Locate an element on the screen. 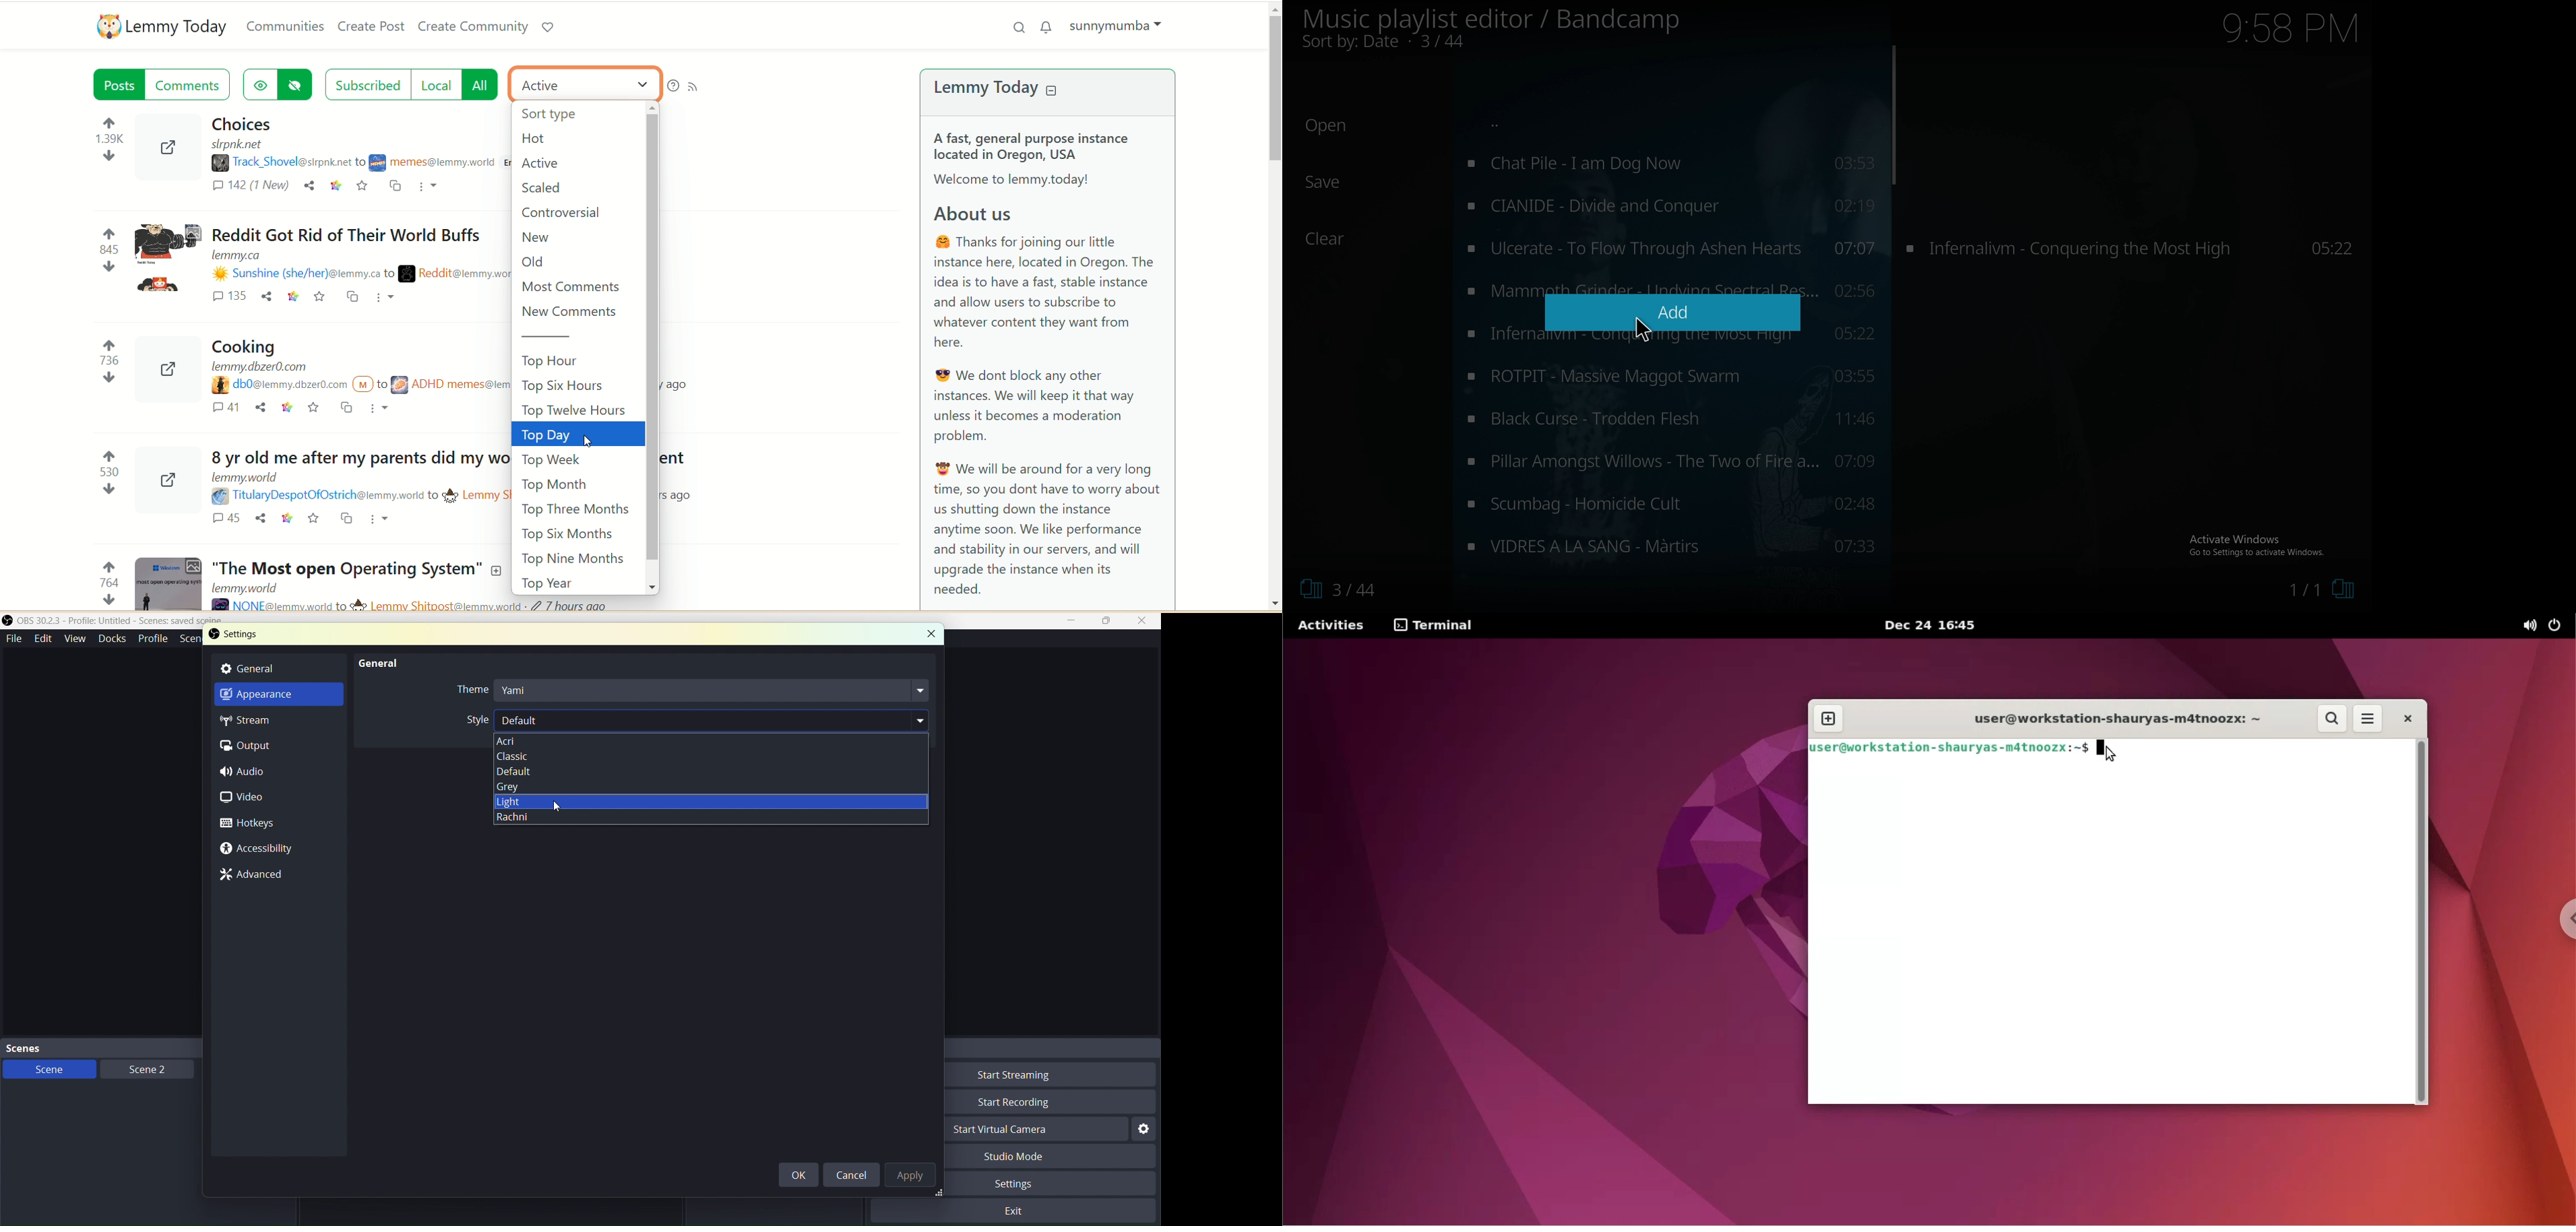 This screenshot has width=2576, height=1232. grey is located at coordinates (720, 785).